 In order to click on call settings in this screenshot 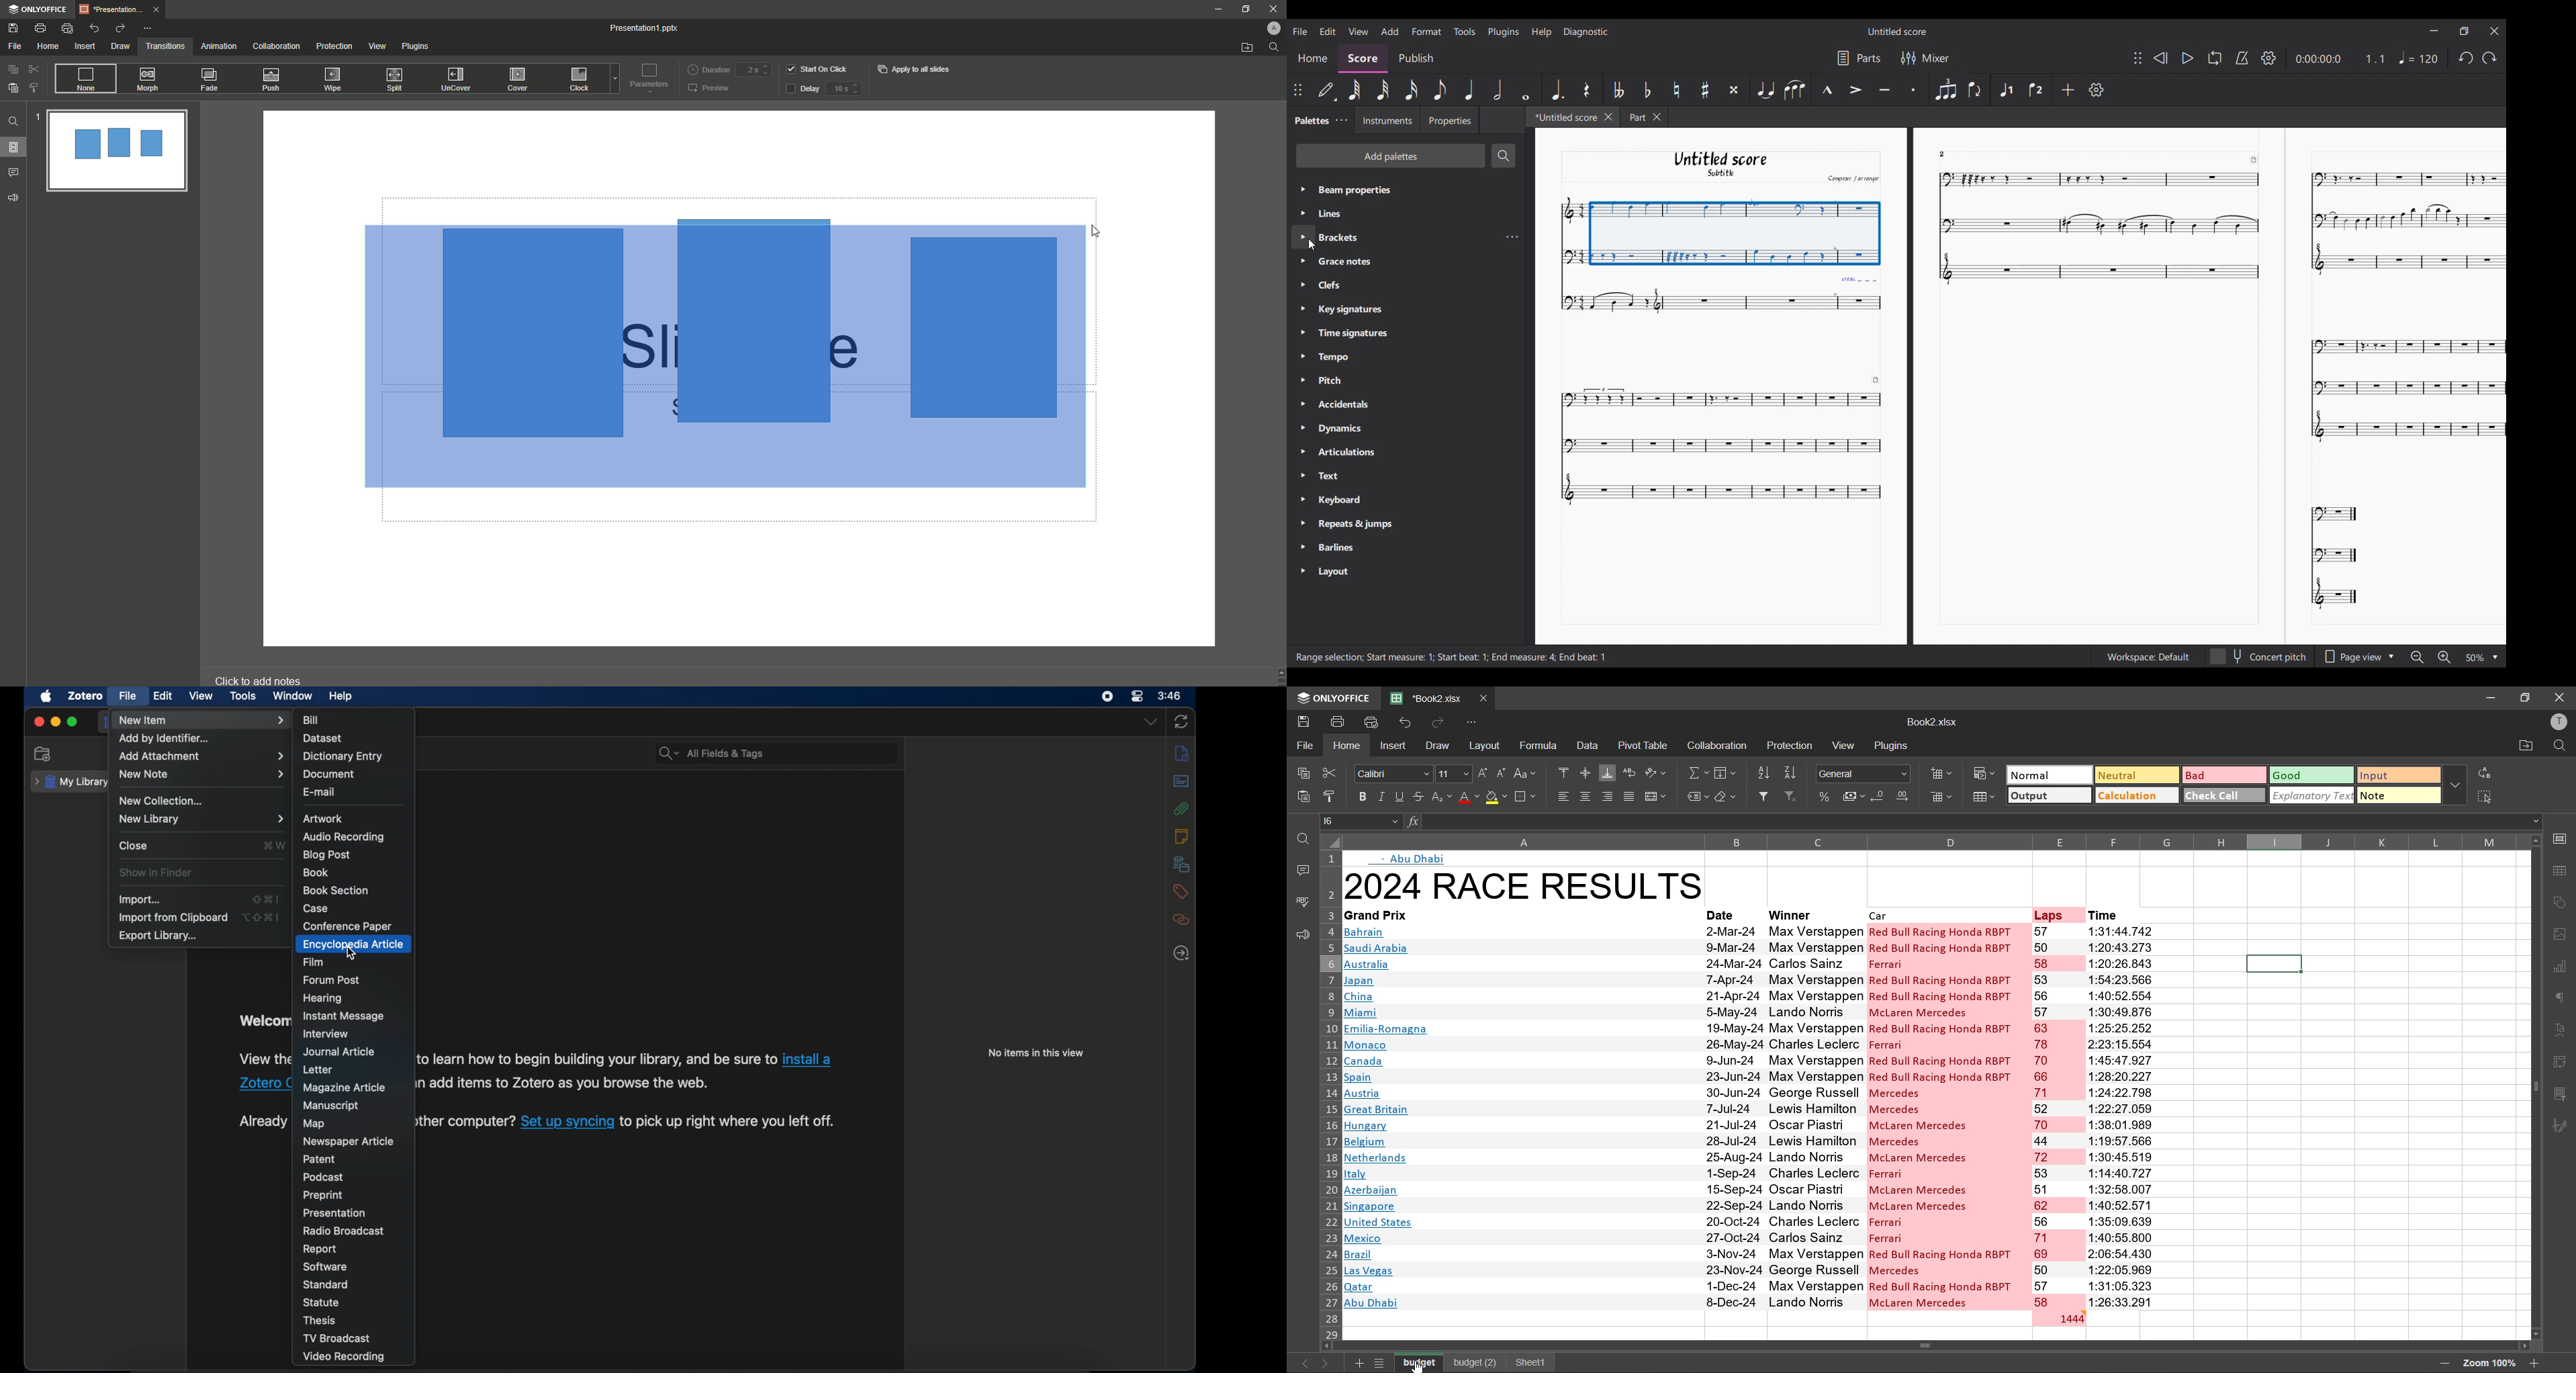, I will do `click(2559, 838)`.